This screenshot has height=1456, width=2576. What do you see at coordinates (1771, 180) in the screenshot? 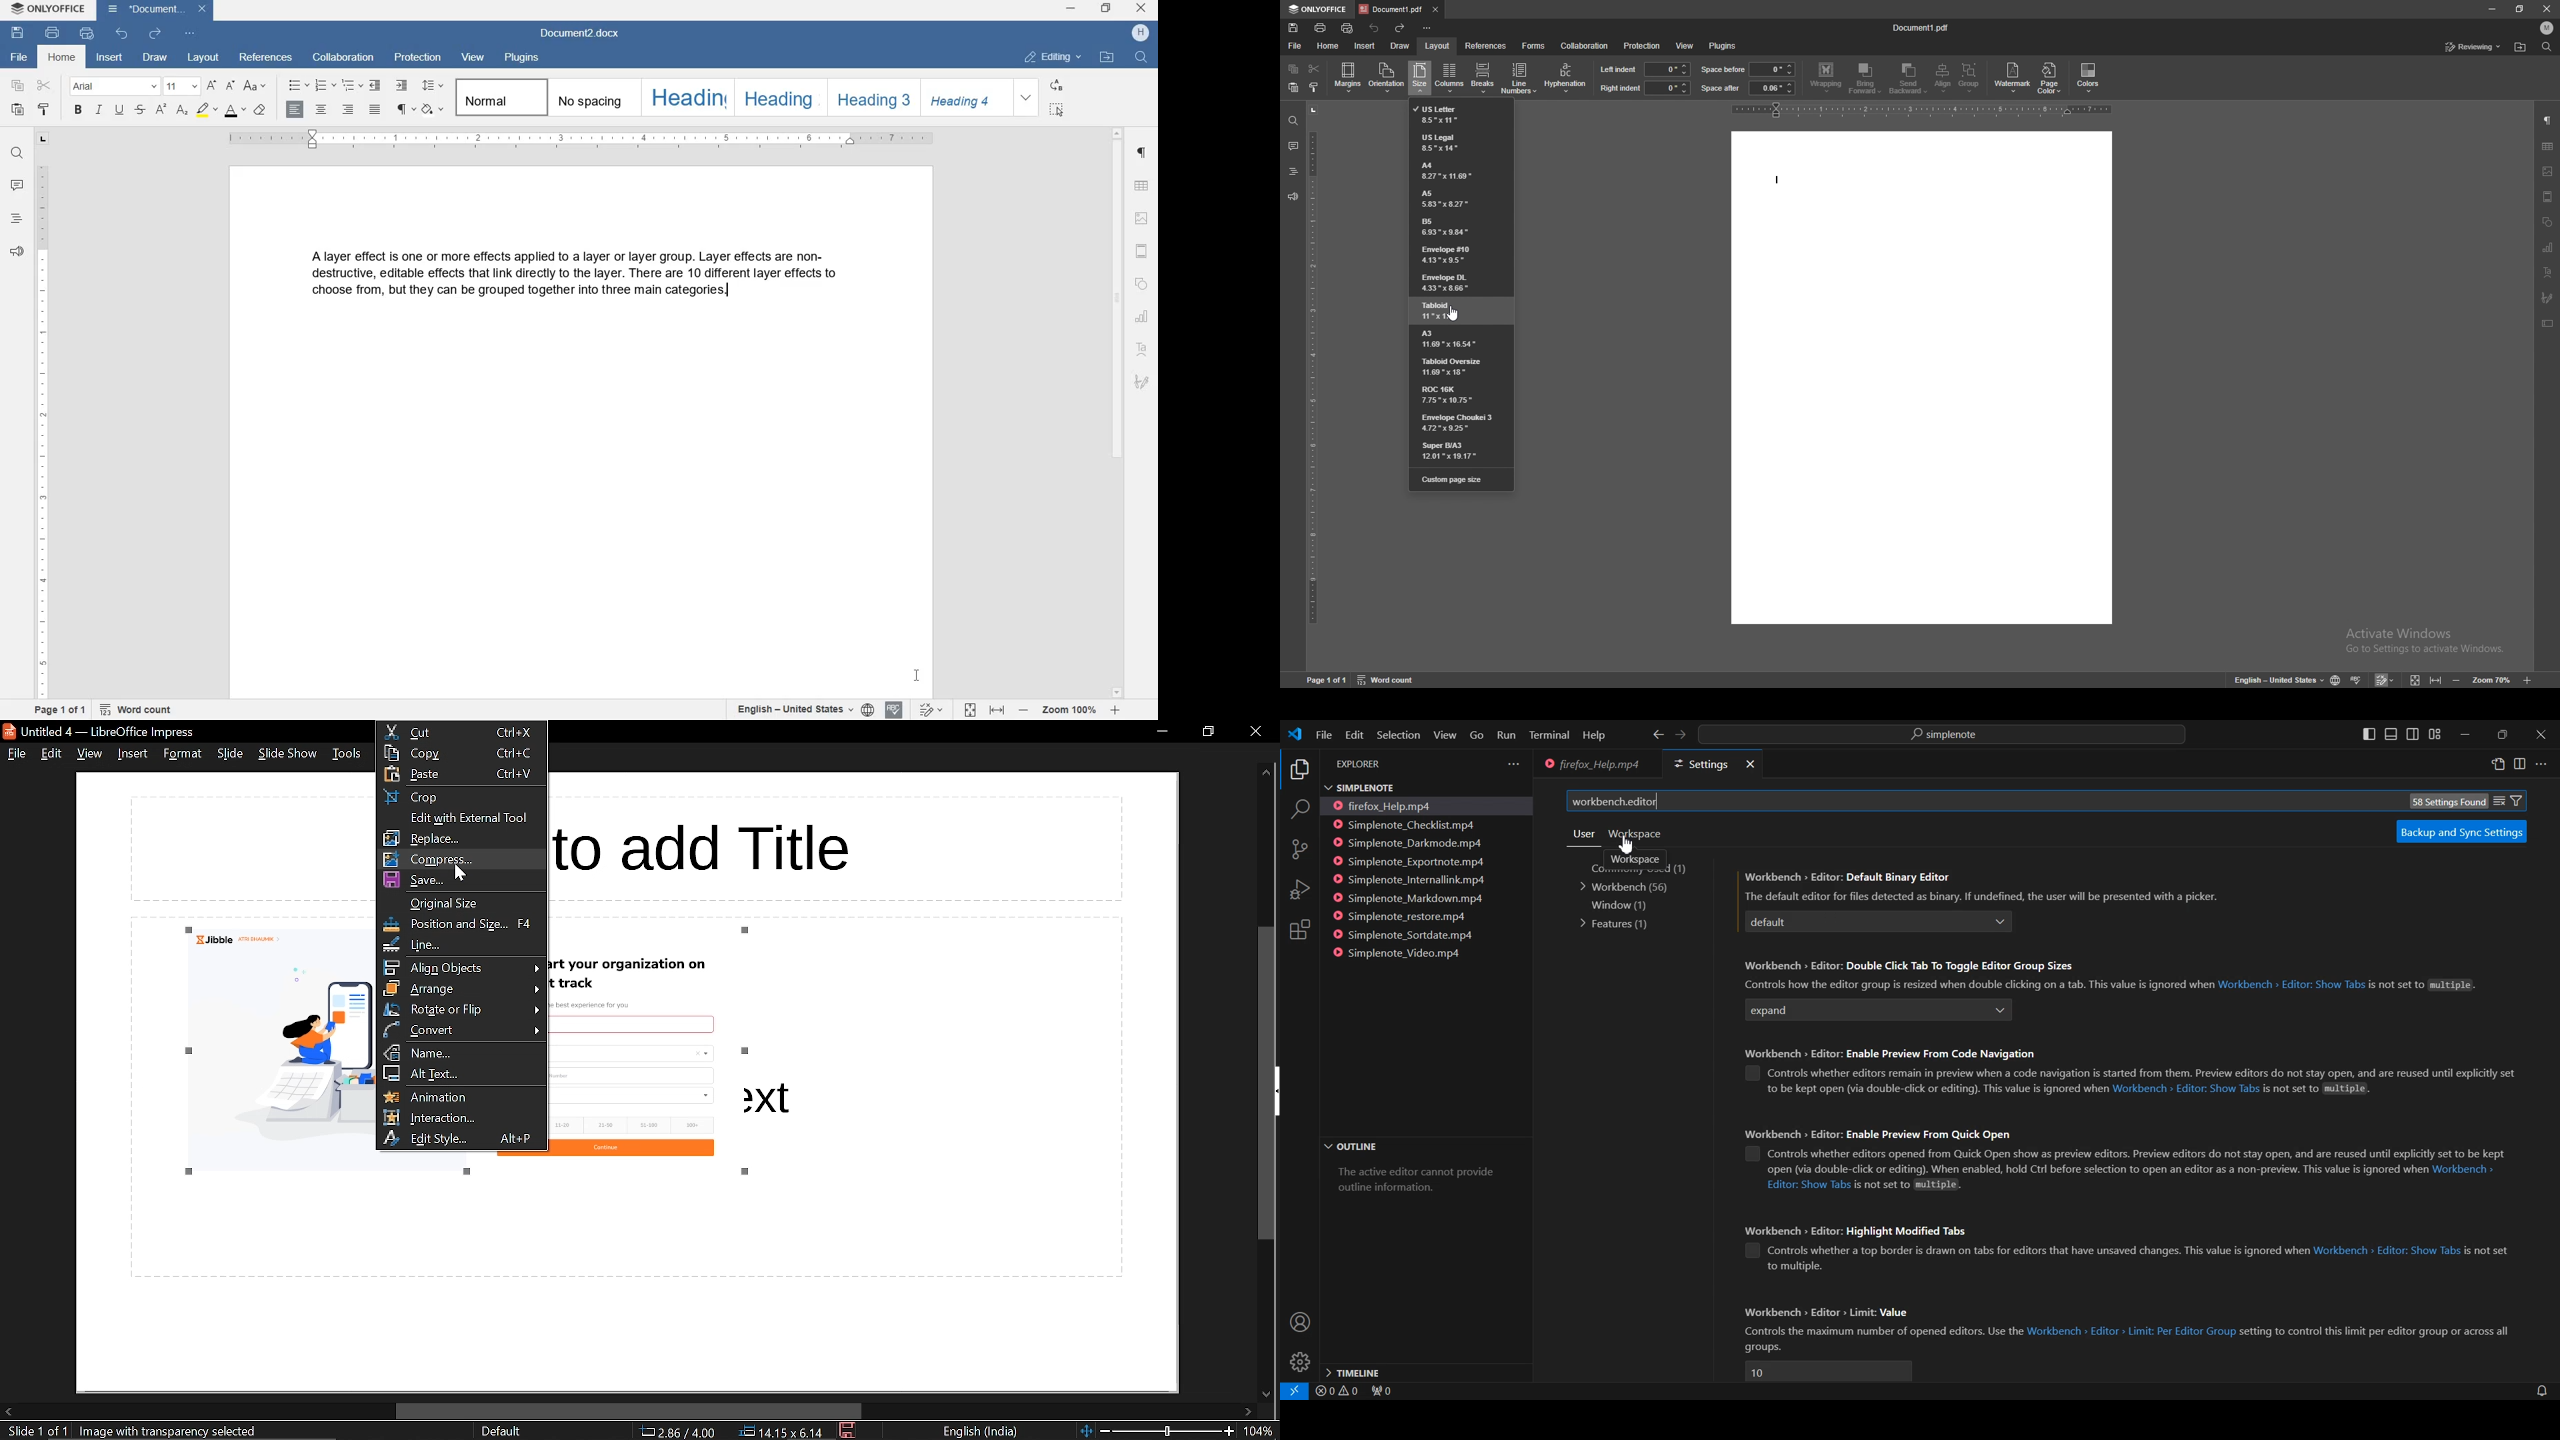
I see `type` at bounding box center [1771, 180].